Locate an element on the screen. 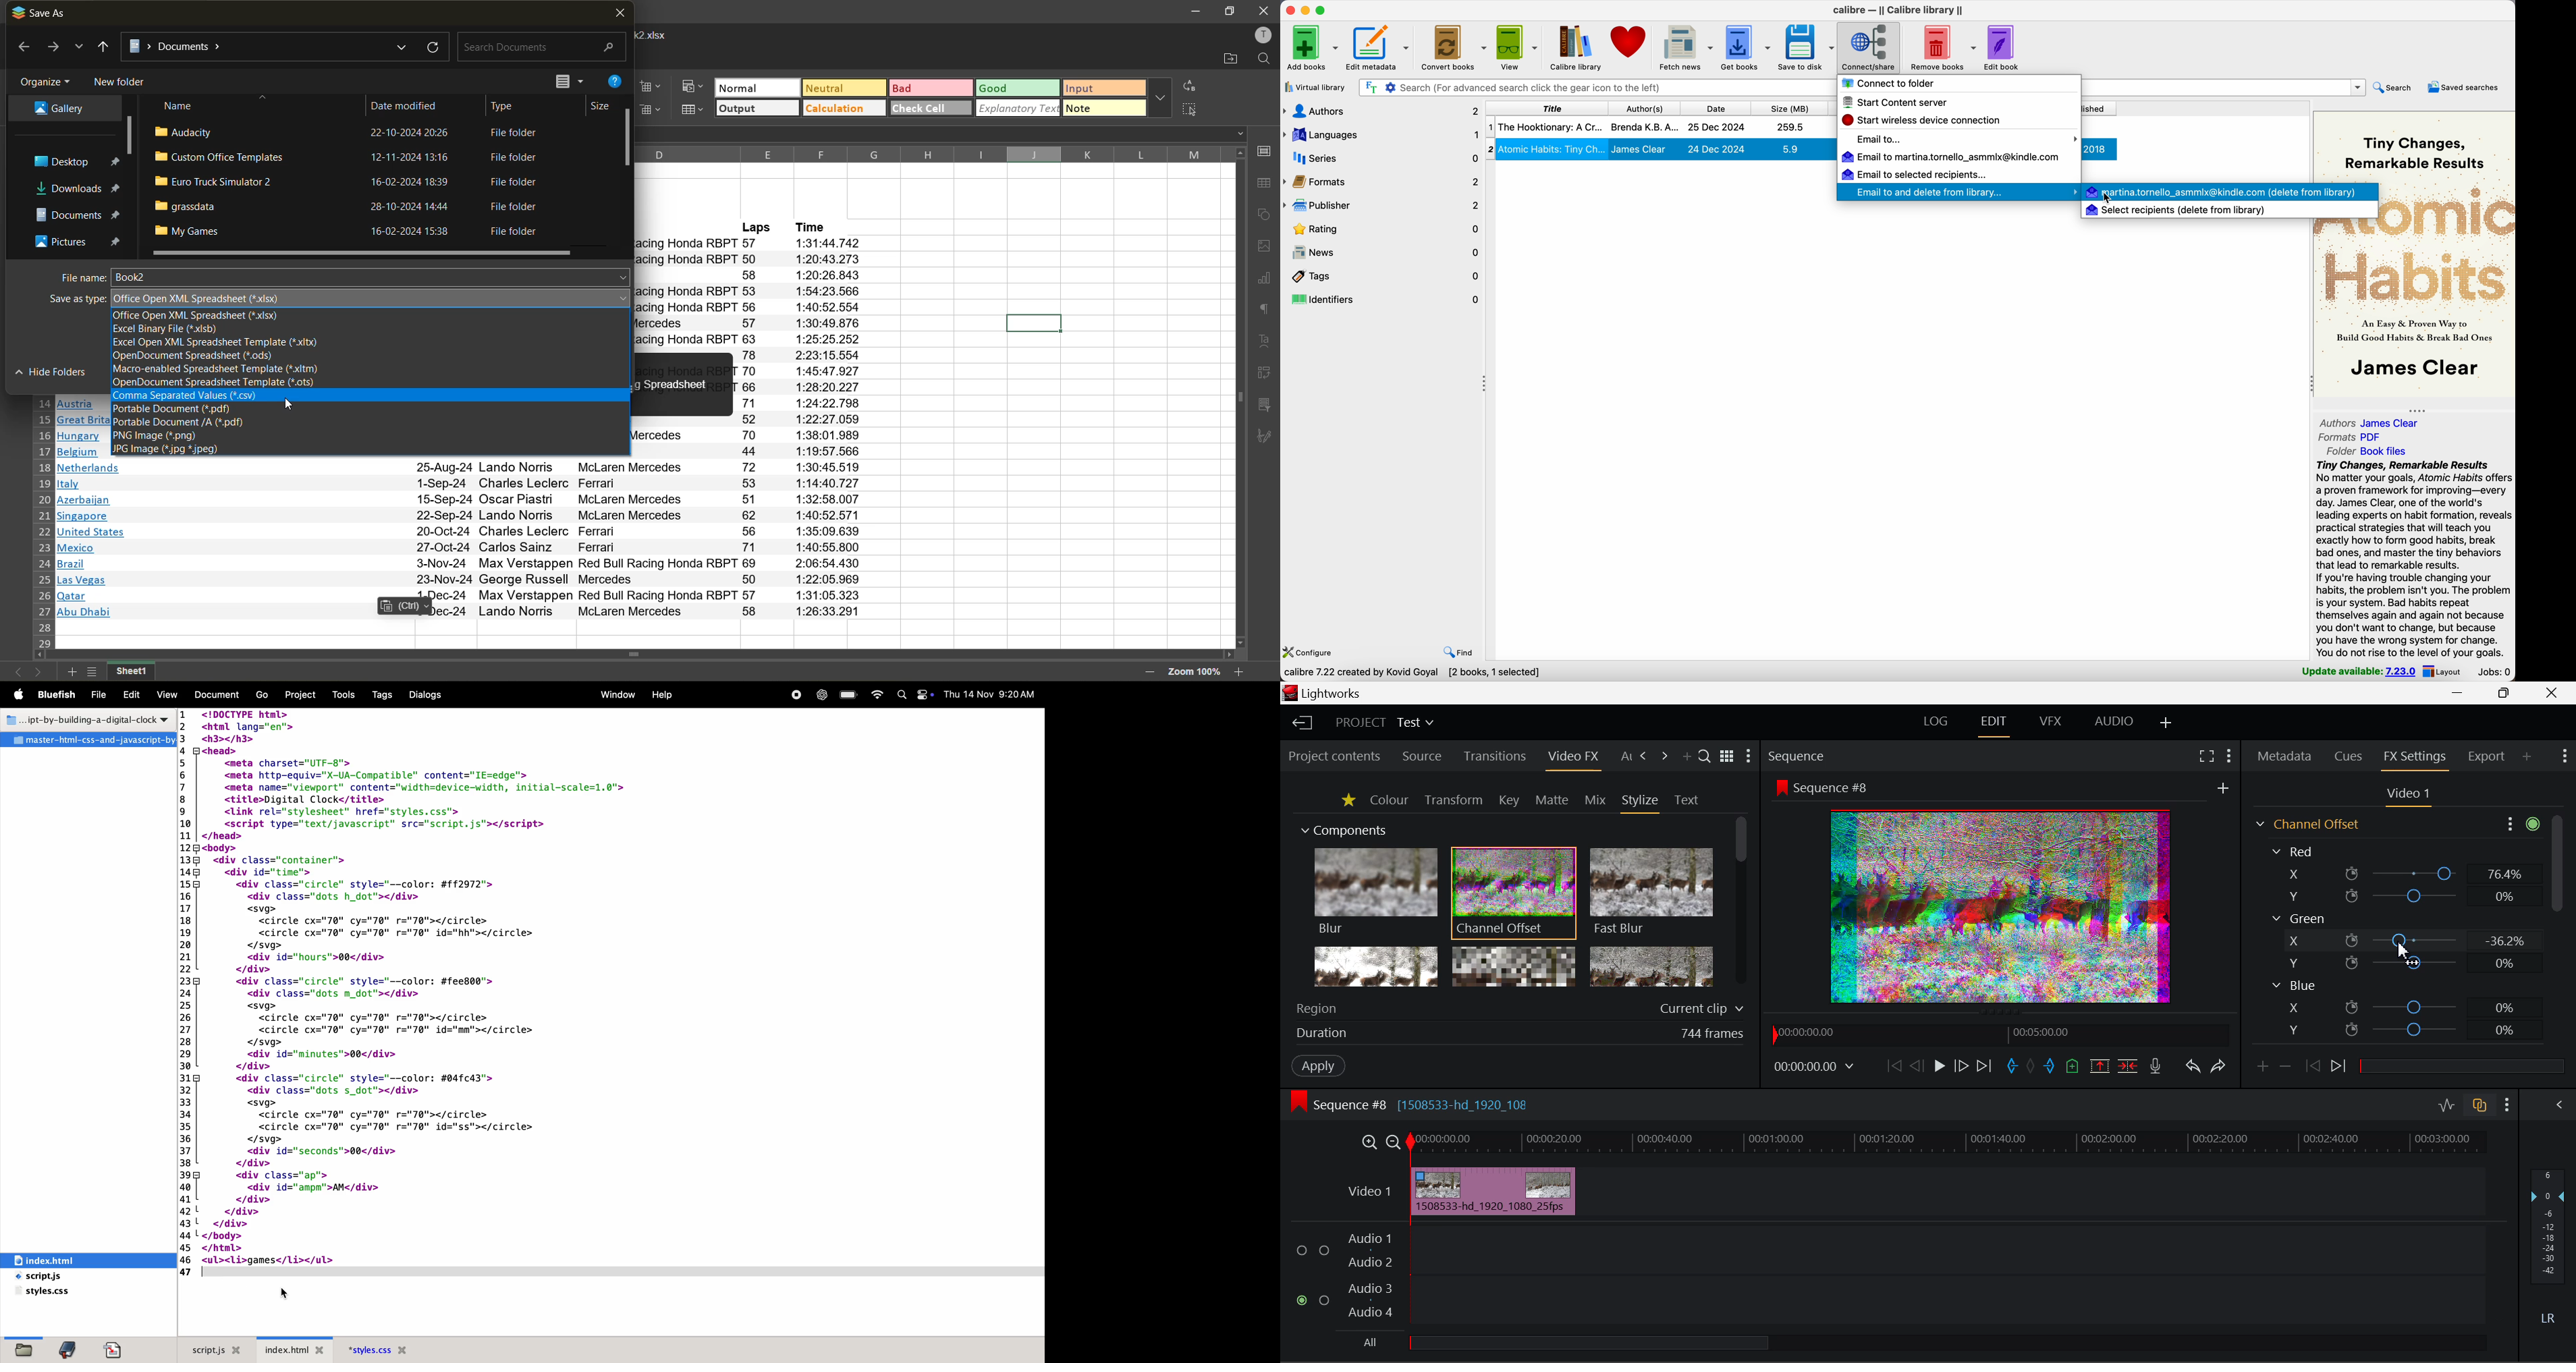  5.9 is located at coordinates (1790, 149).